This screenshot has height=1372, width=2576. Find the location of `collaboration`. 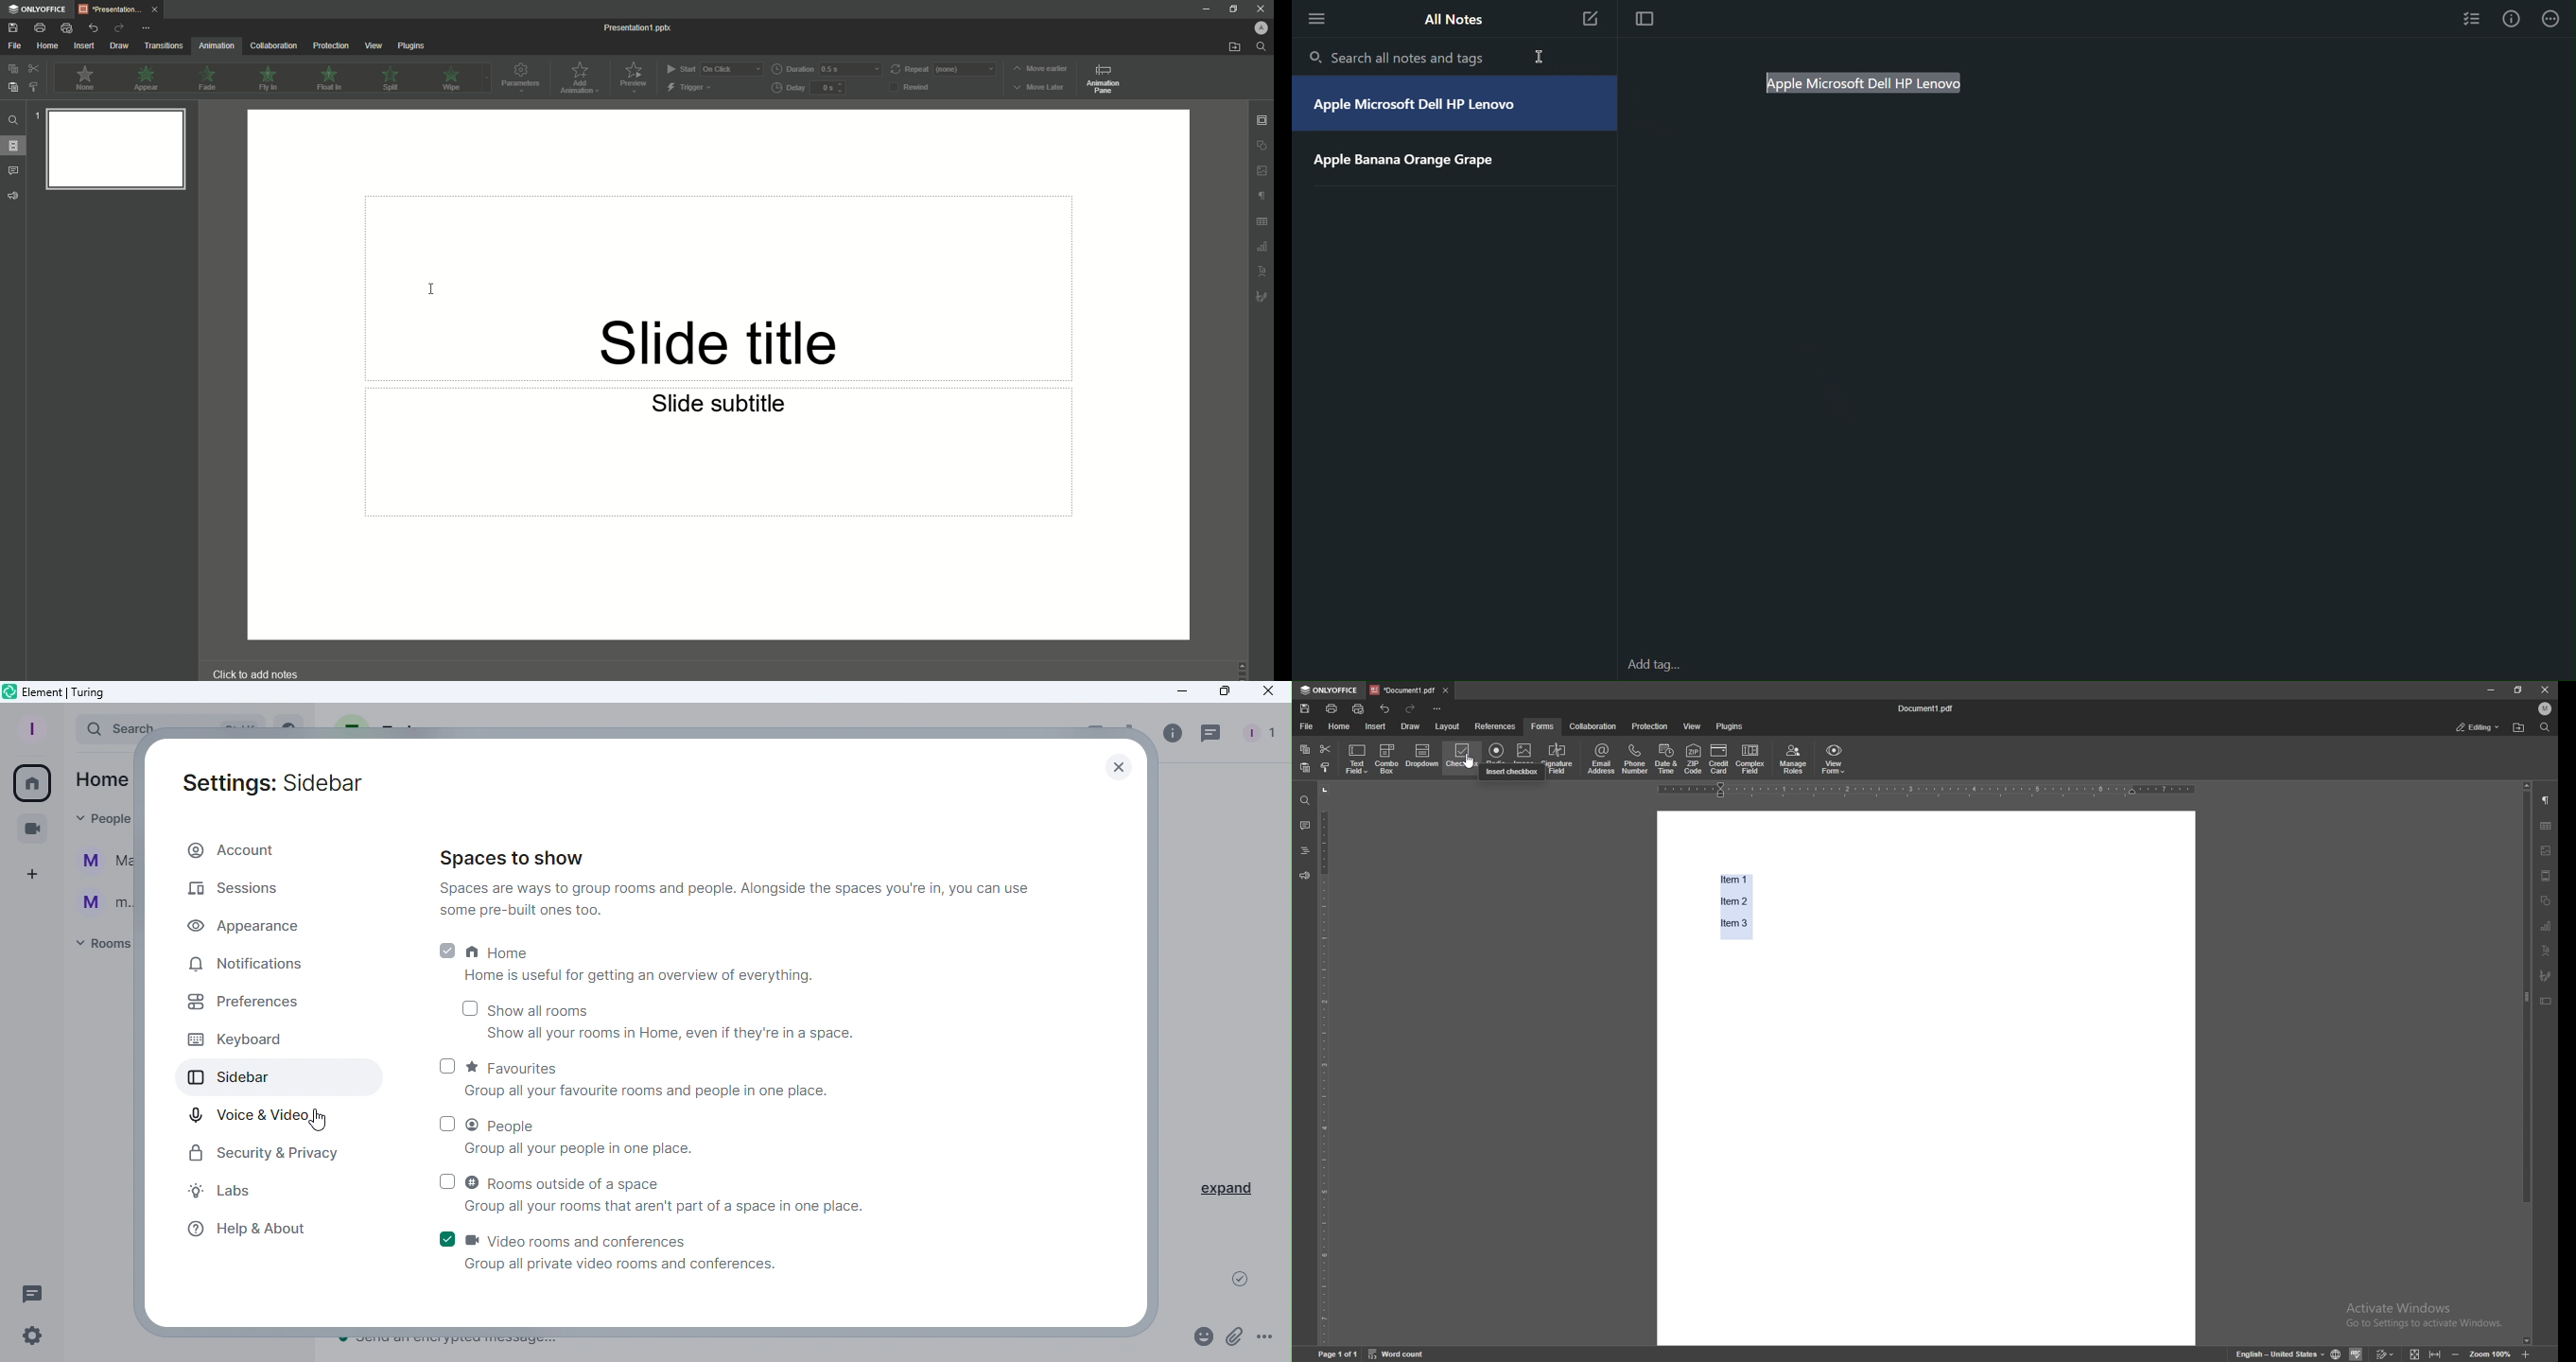

collaboration is located at coordinates (1592, 726).